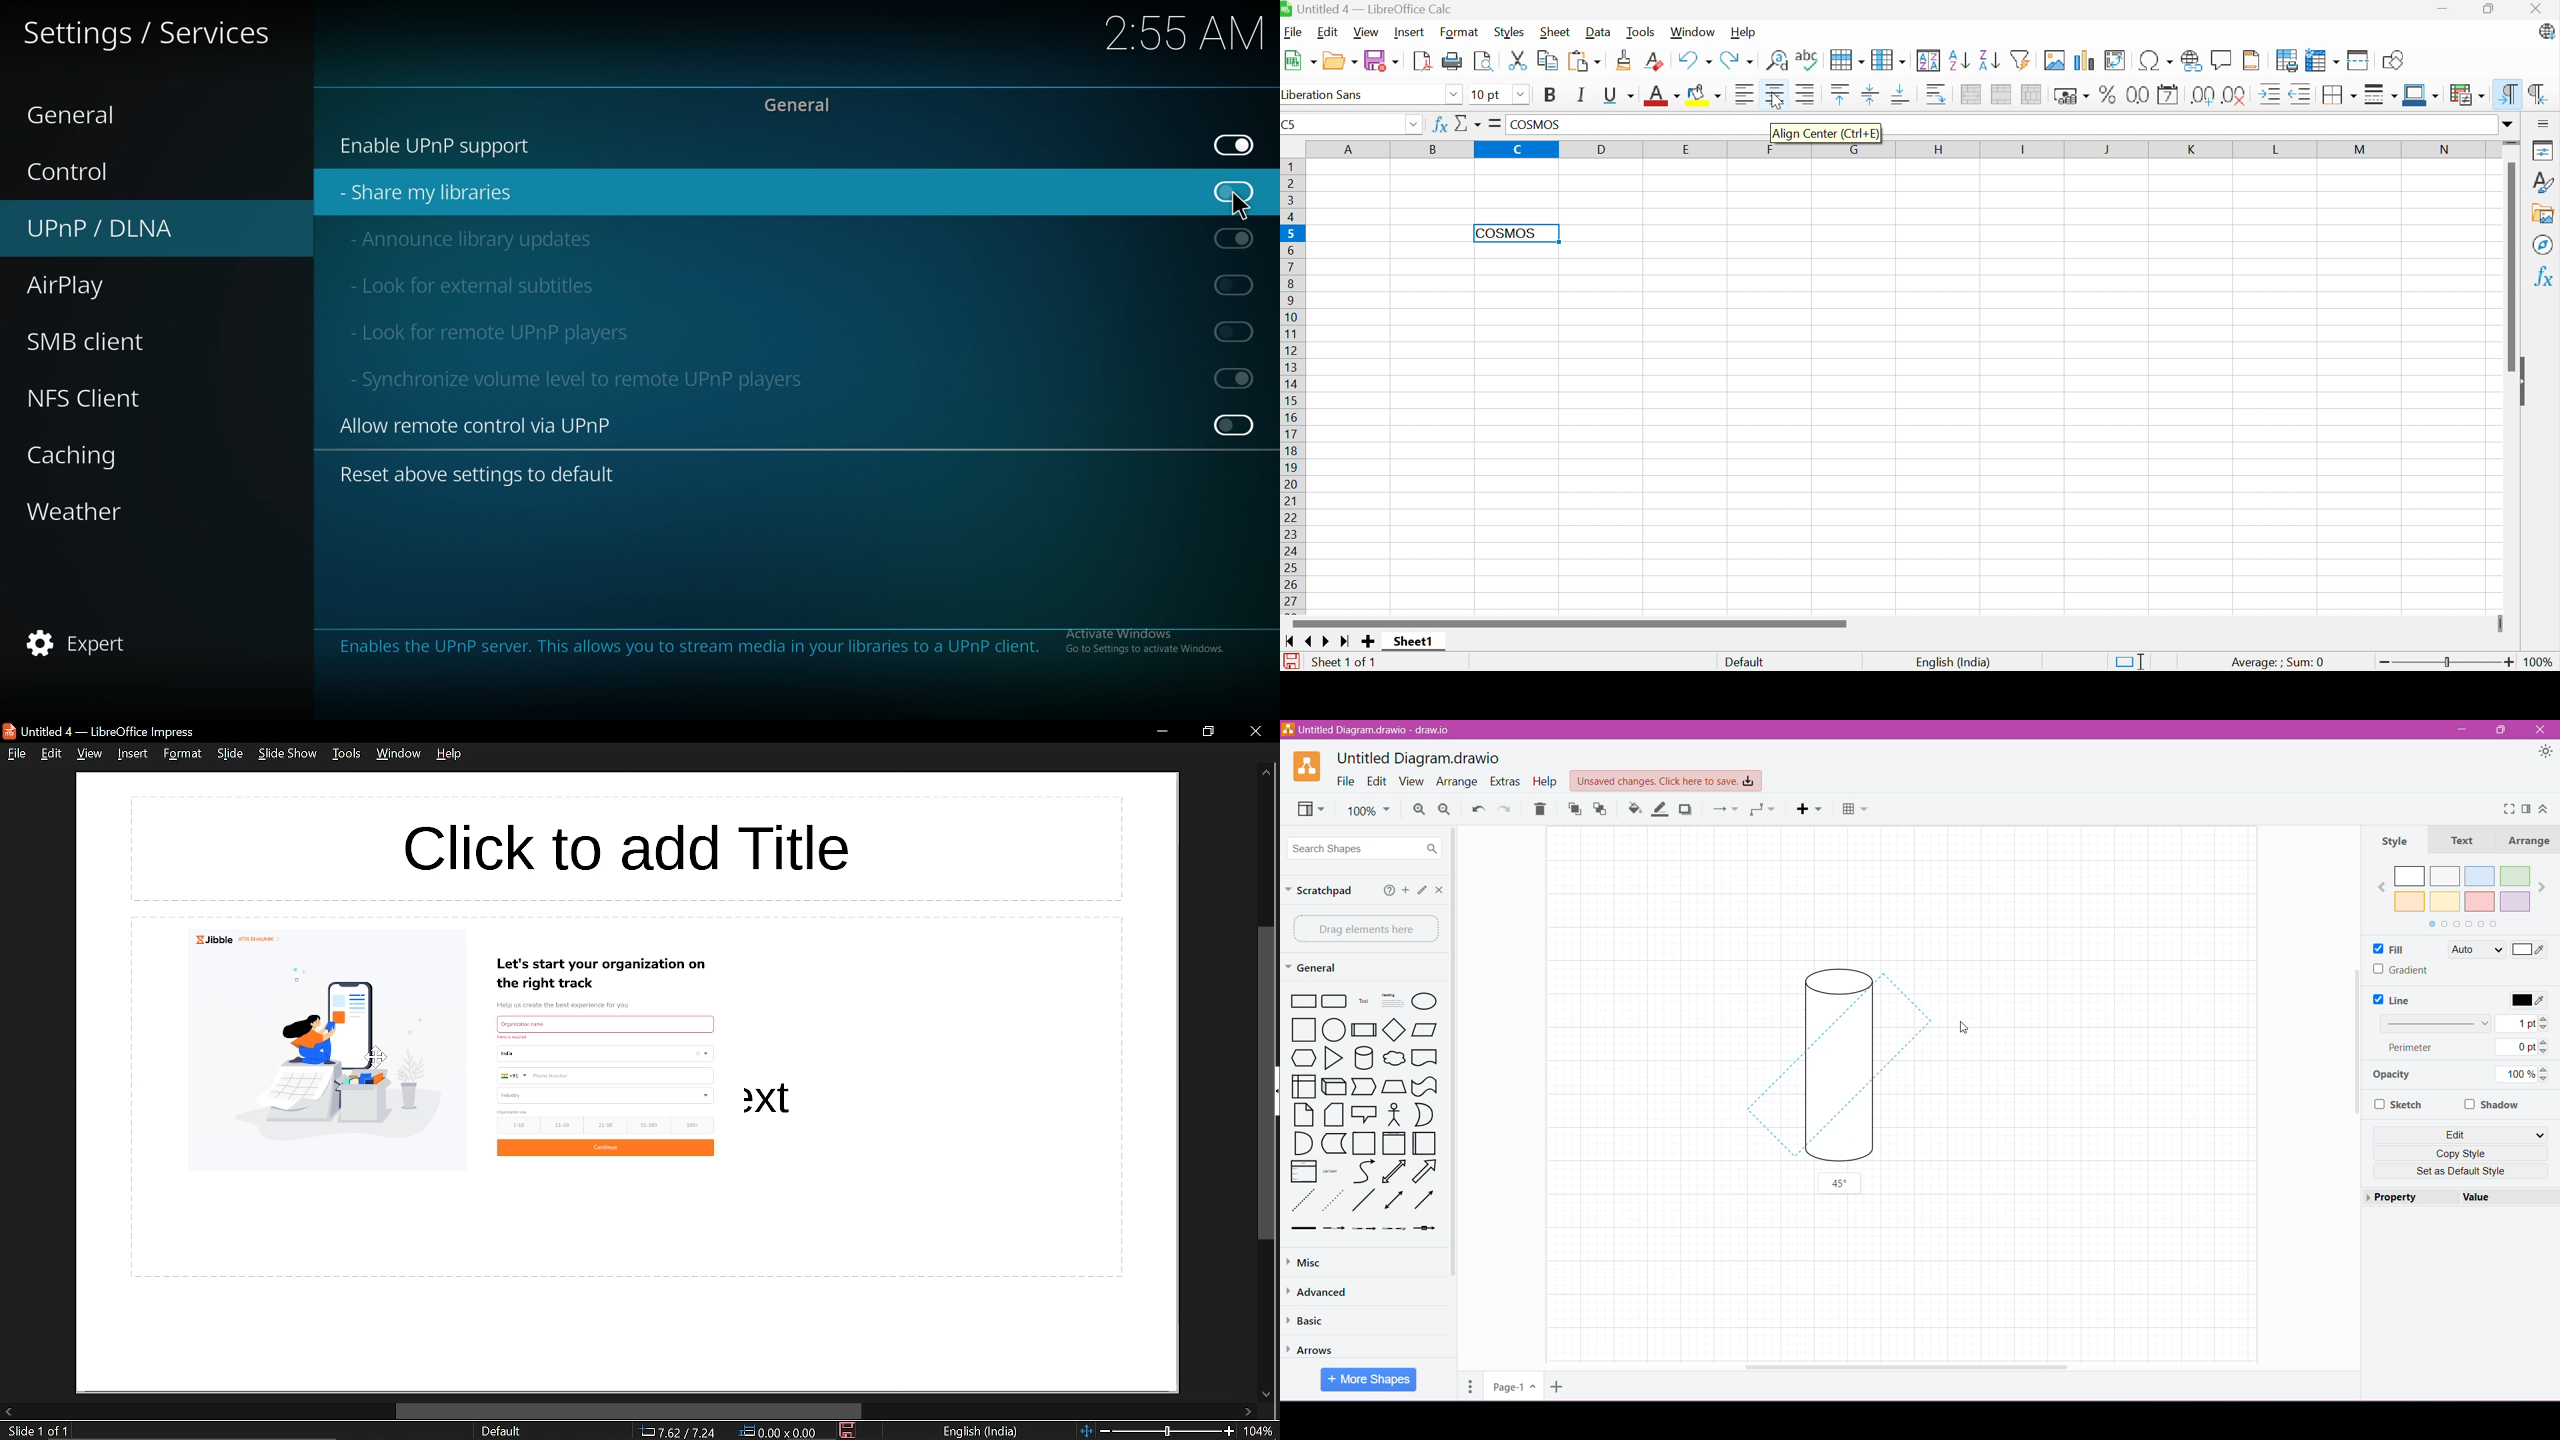  What do you see at coordinates (1546, 782) in the screenshot?
I see `Help` at bounding box center [1546, 782].